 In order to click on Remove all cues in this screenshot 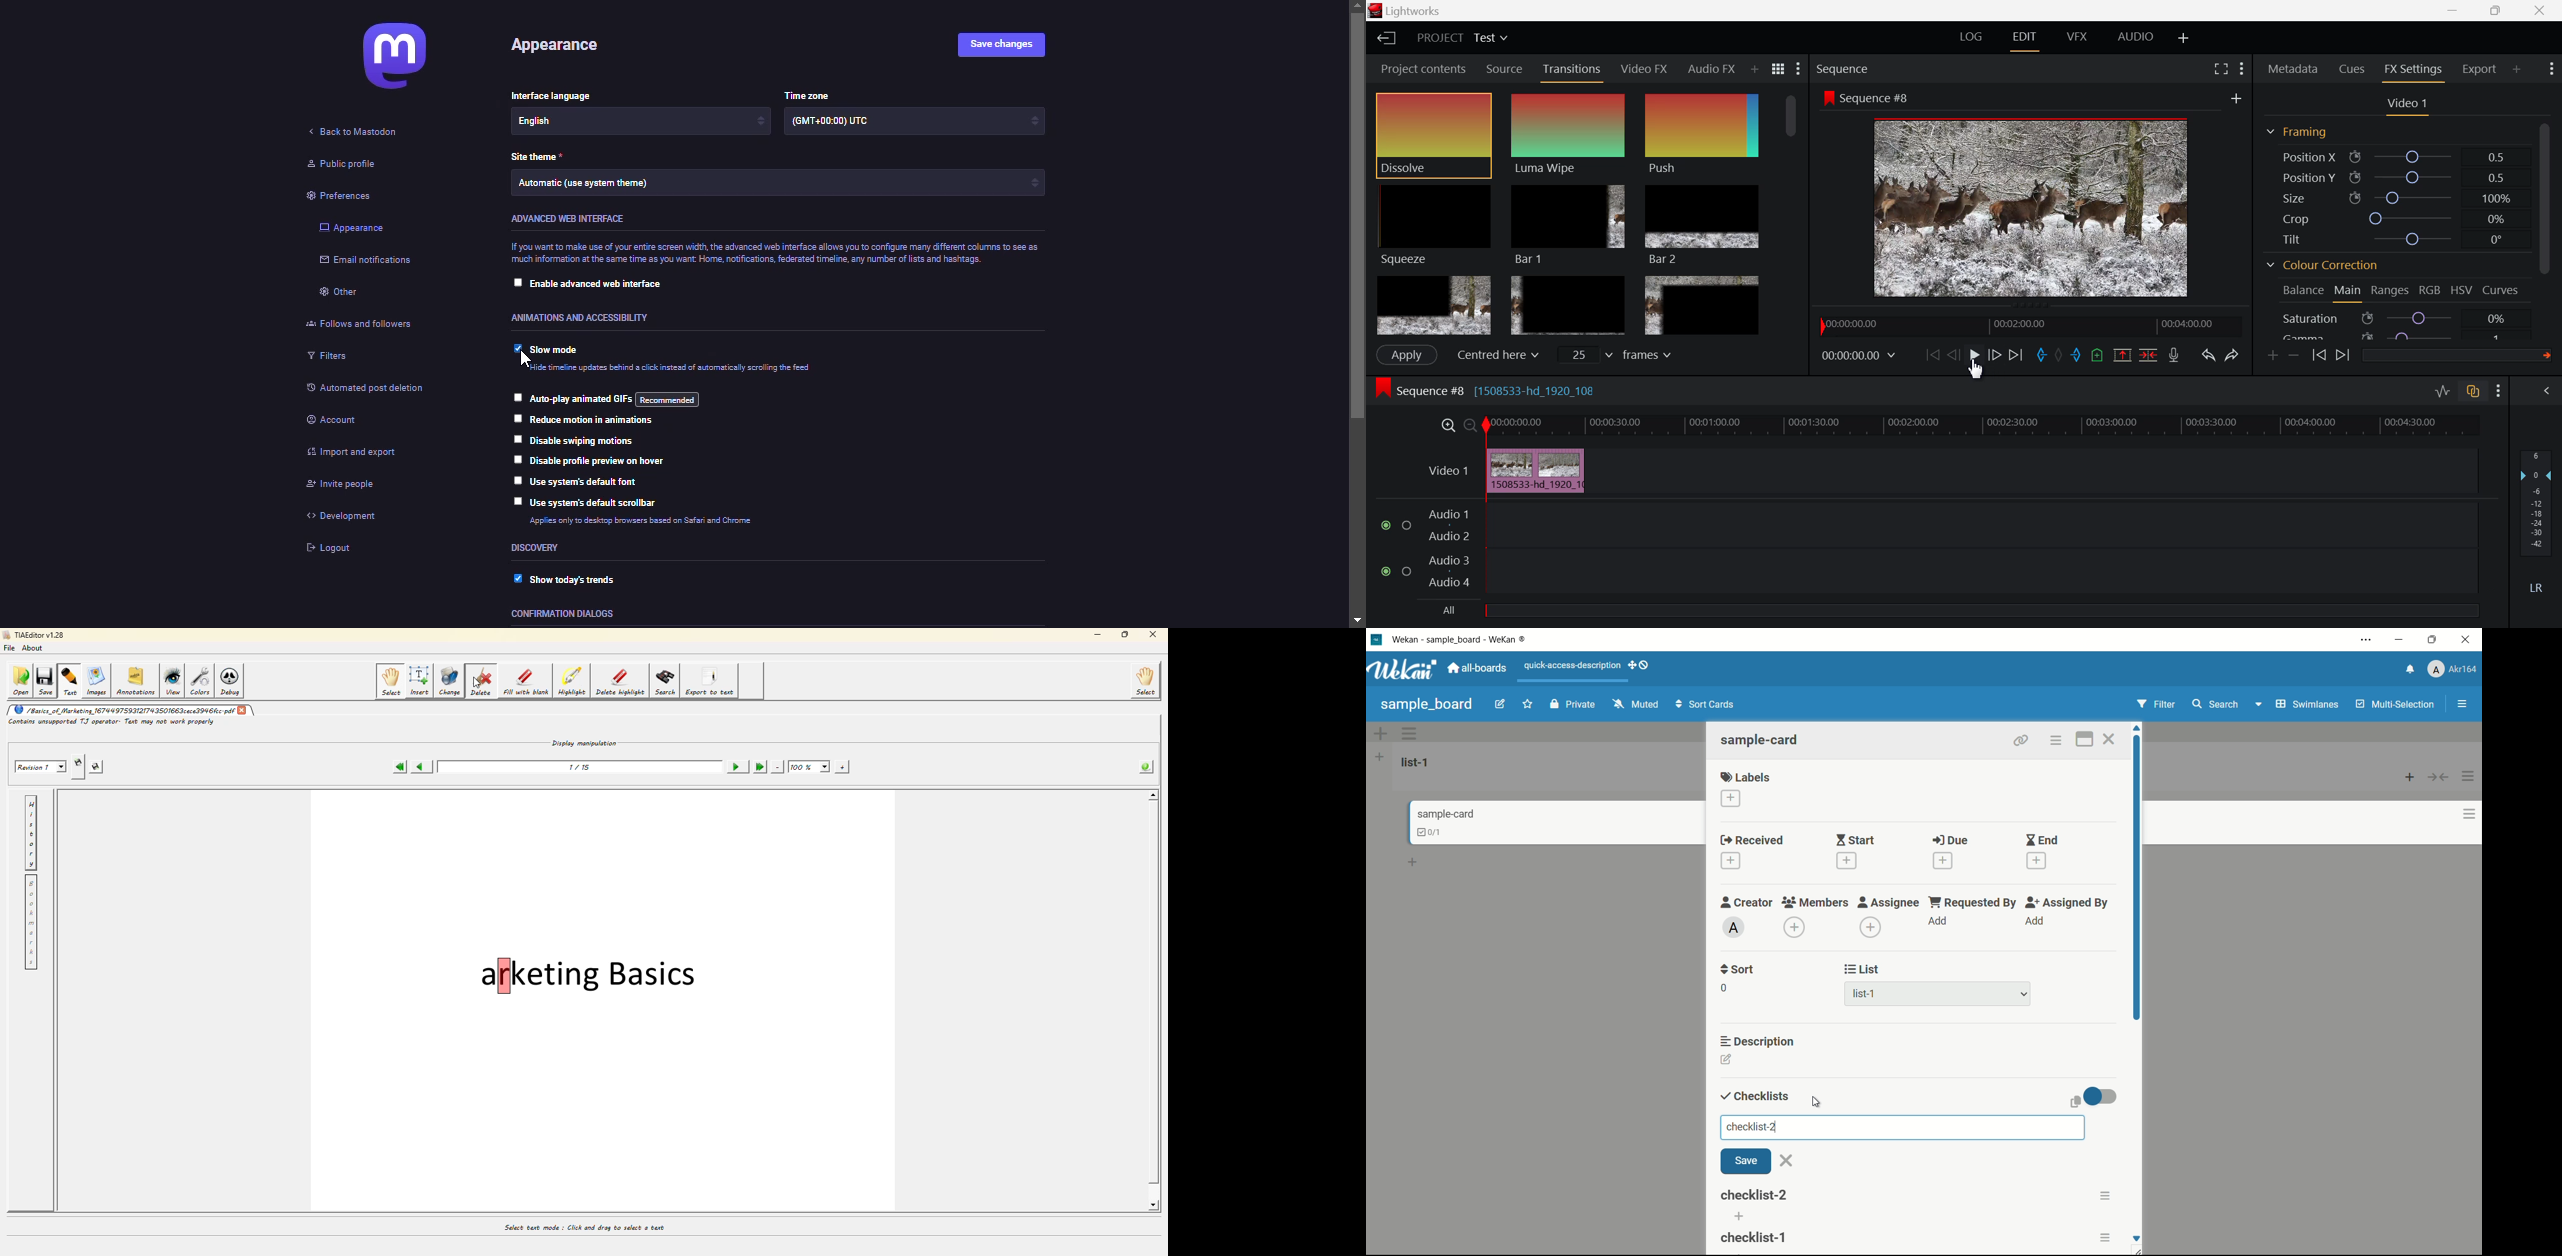, I will do `click(2096, 354)`.